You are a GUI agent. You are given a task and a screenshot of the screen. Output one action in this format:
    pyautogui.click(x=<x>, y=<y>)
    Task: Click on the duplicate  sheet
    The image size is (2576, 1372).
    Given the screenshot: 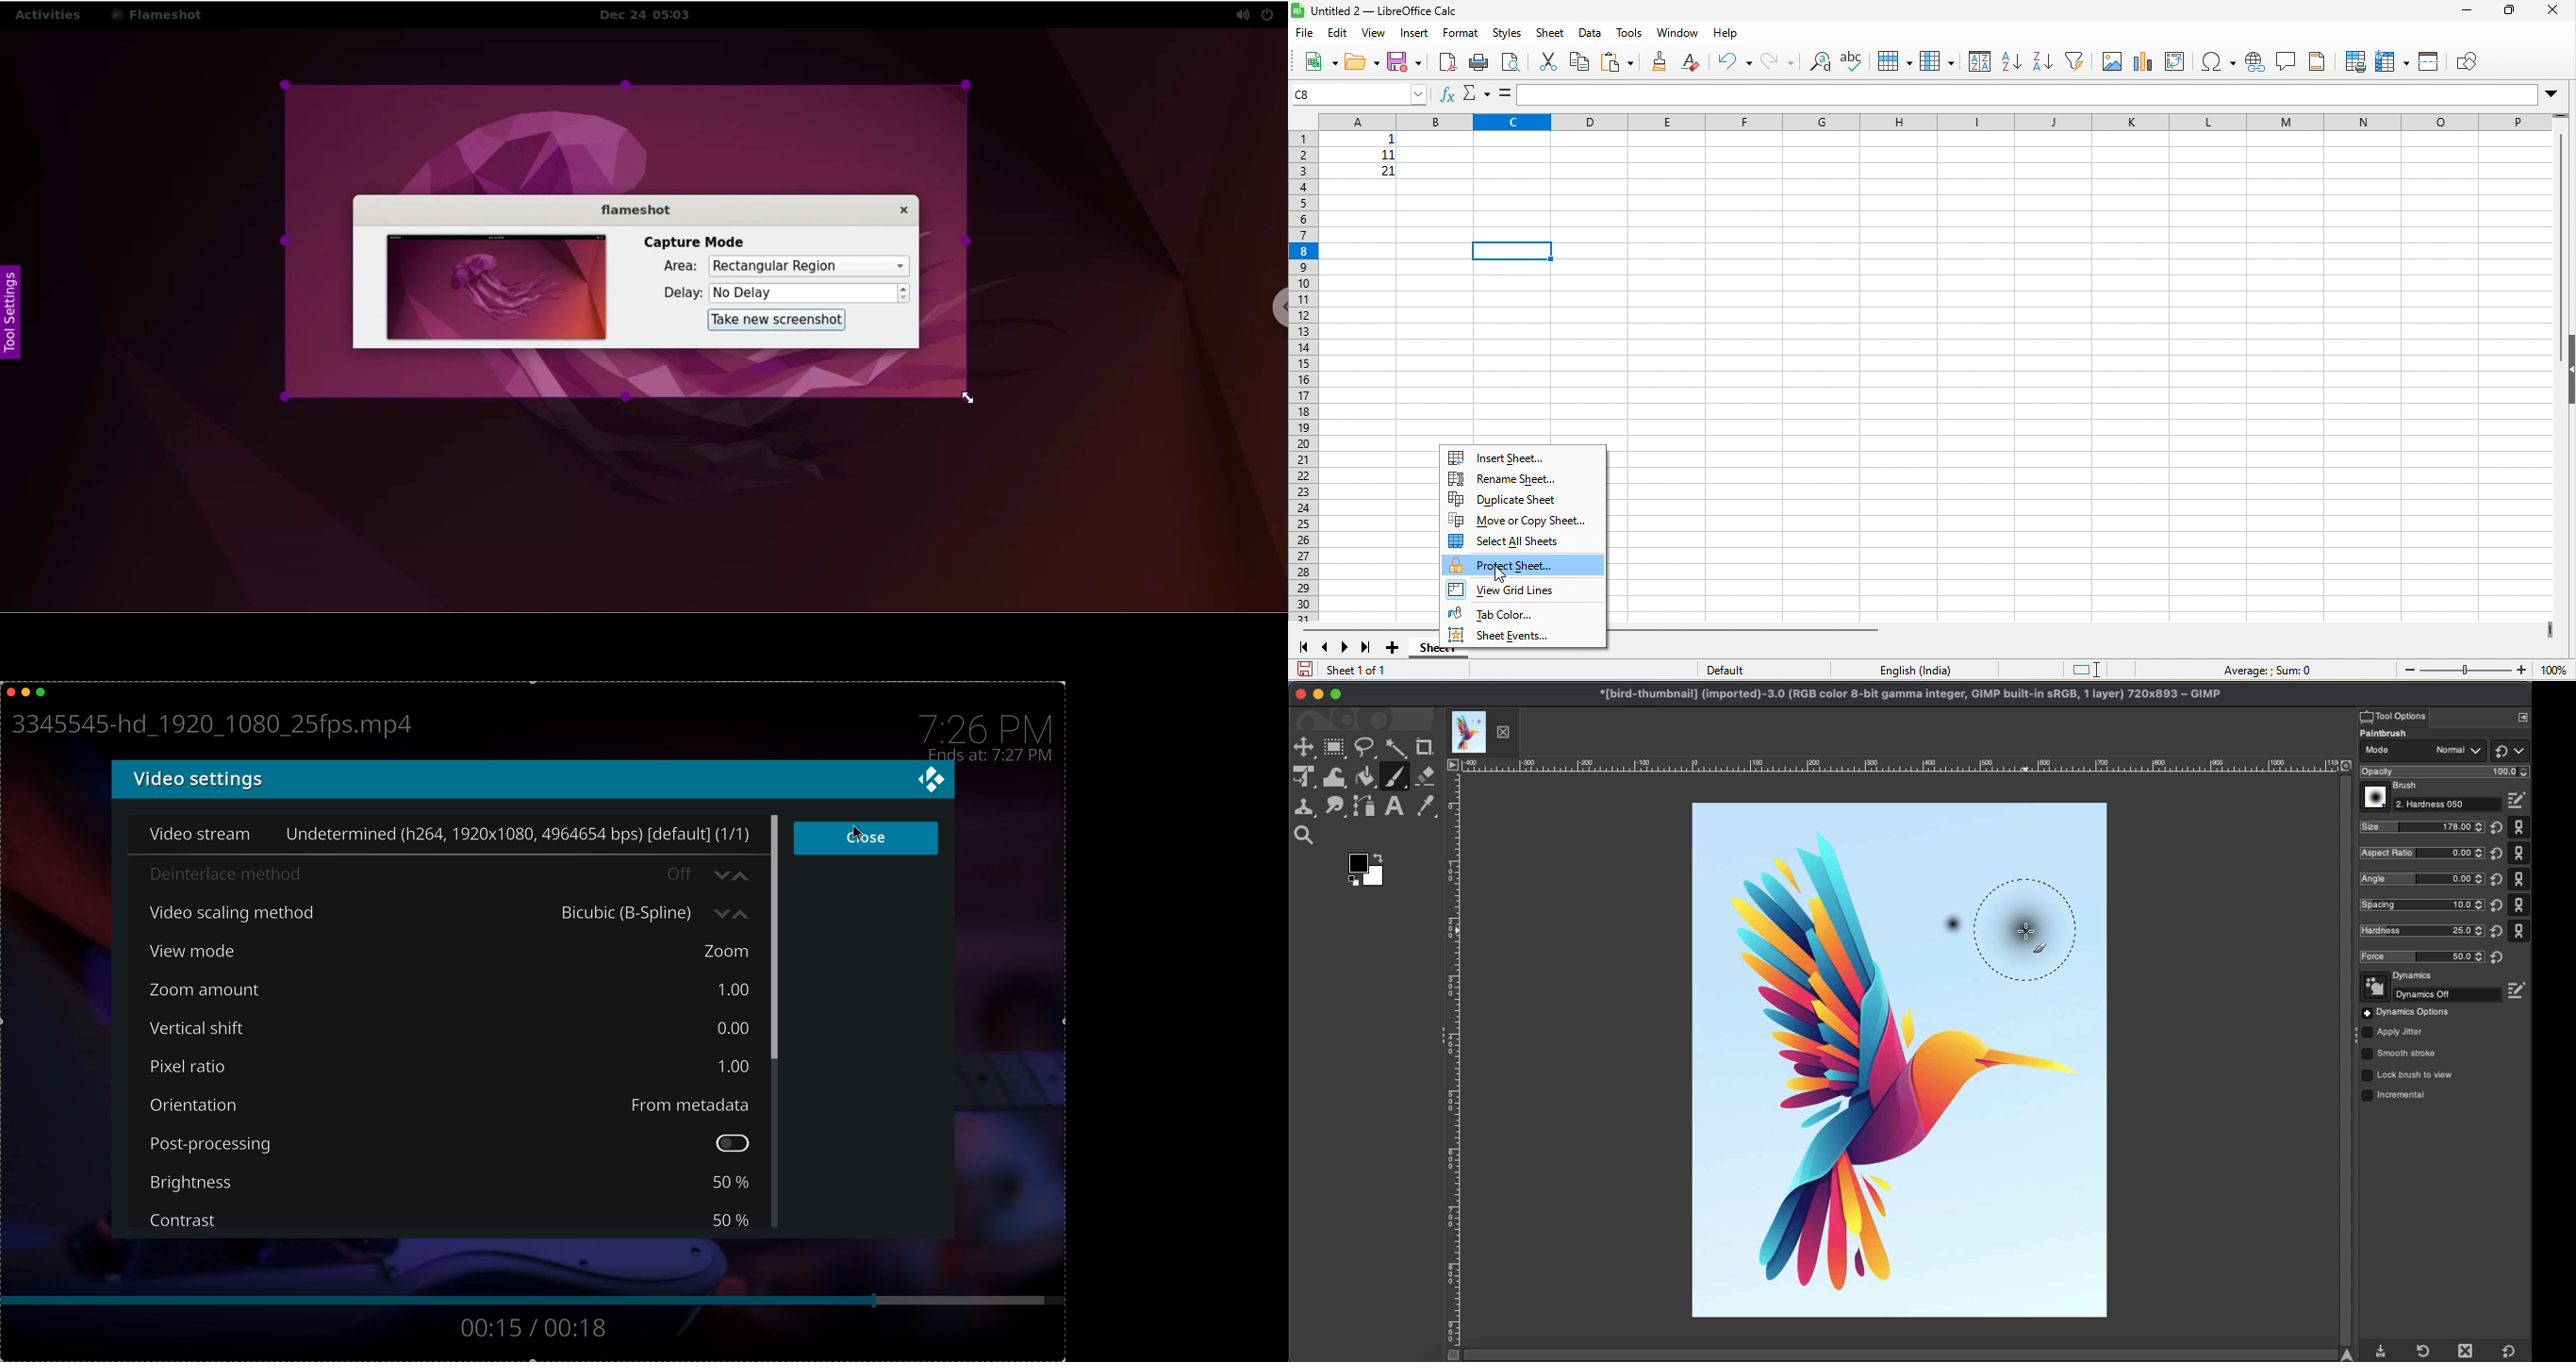 What is the action you would take?
    pyautogui.click(x=1502, y=500)
    